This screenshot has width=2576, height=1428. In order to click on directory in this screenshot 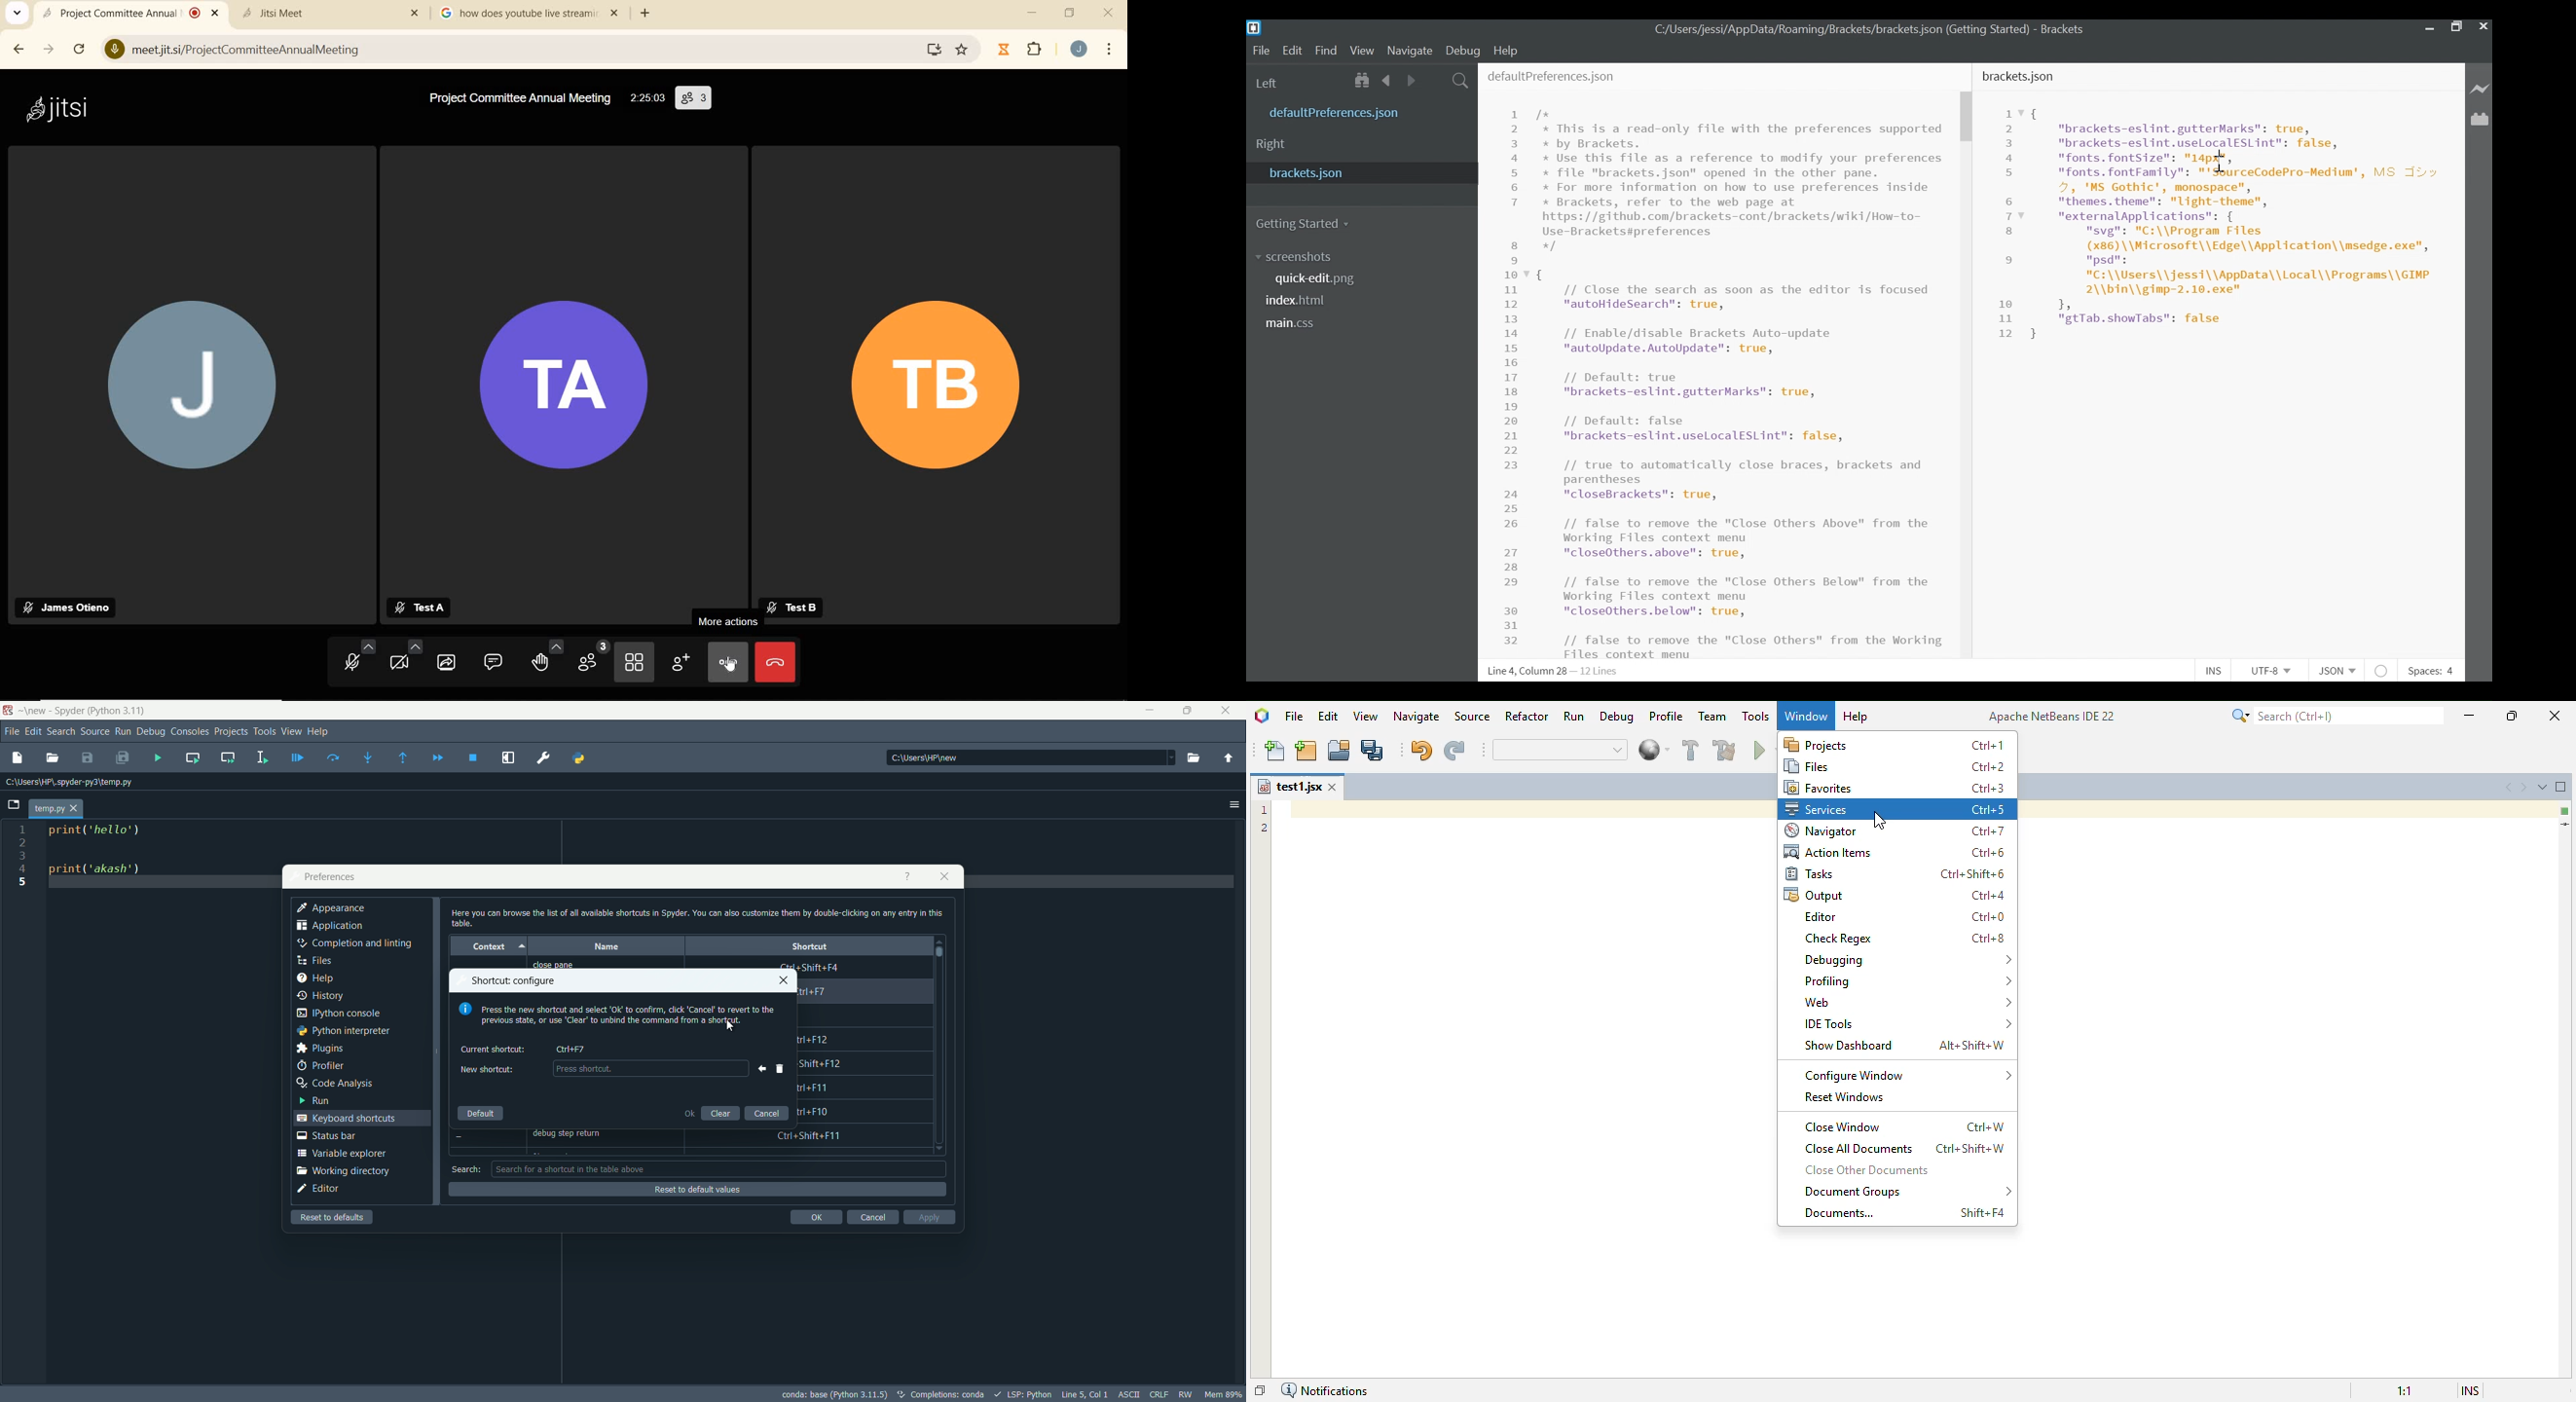, I will do `click(927, 758)`.